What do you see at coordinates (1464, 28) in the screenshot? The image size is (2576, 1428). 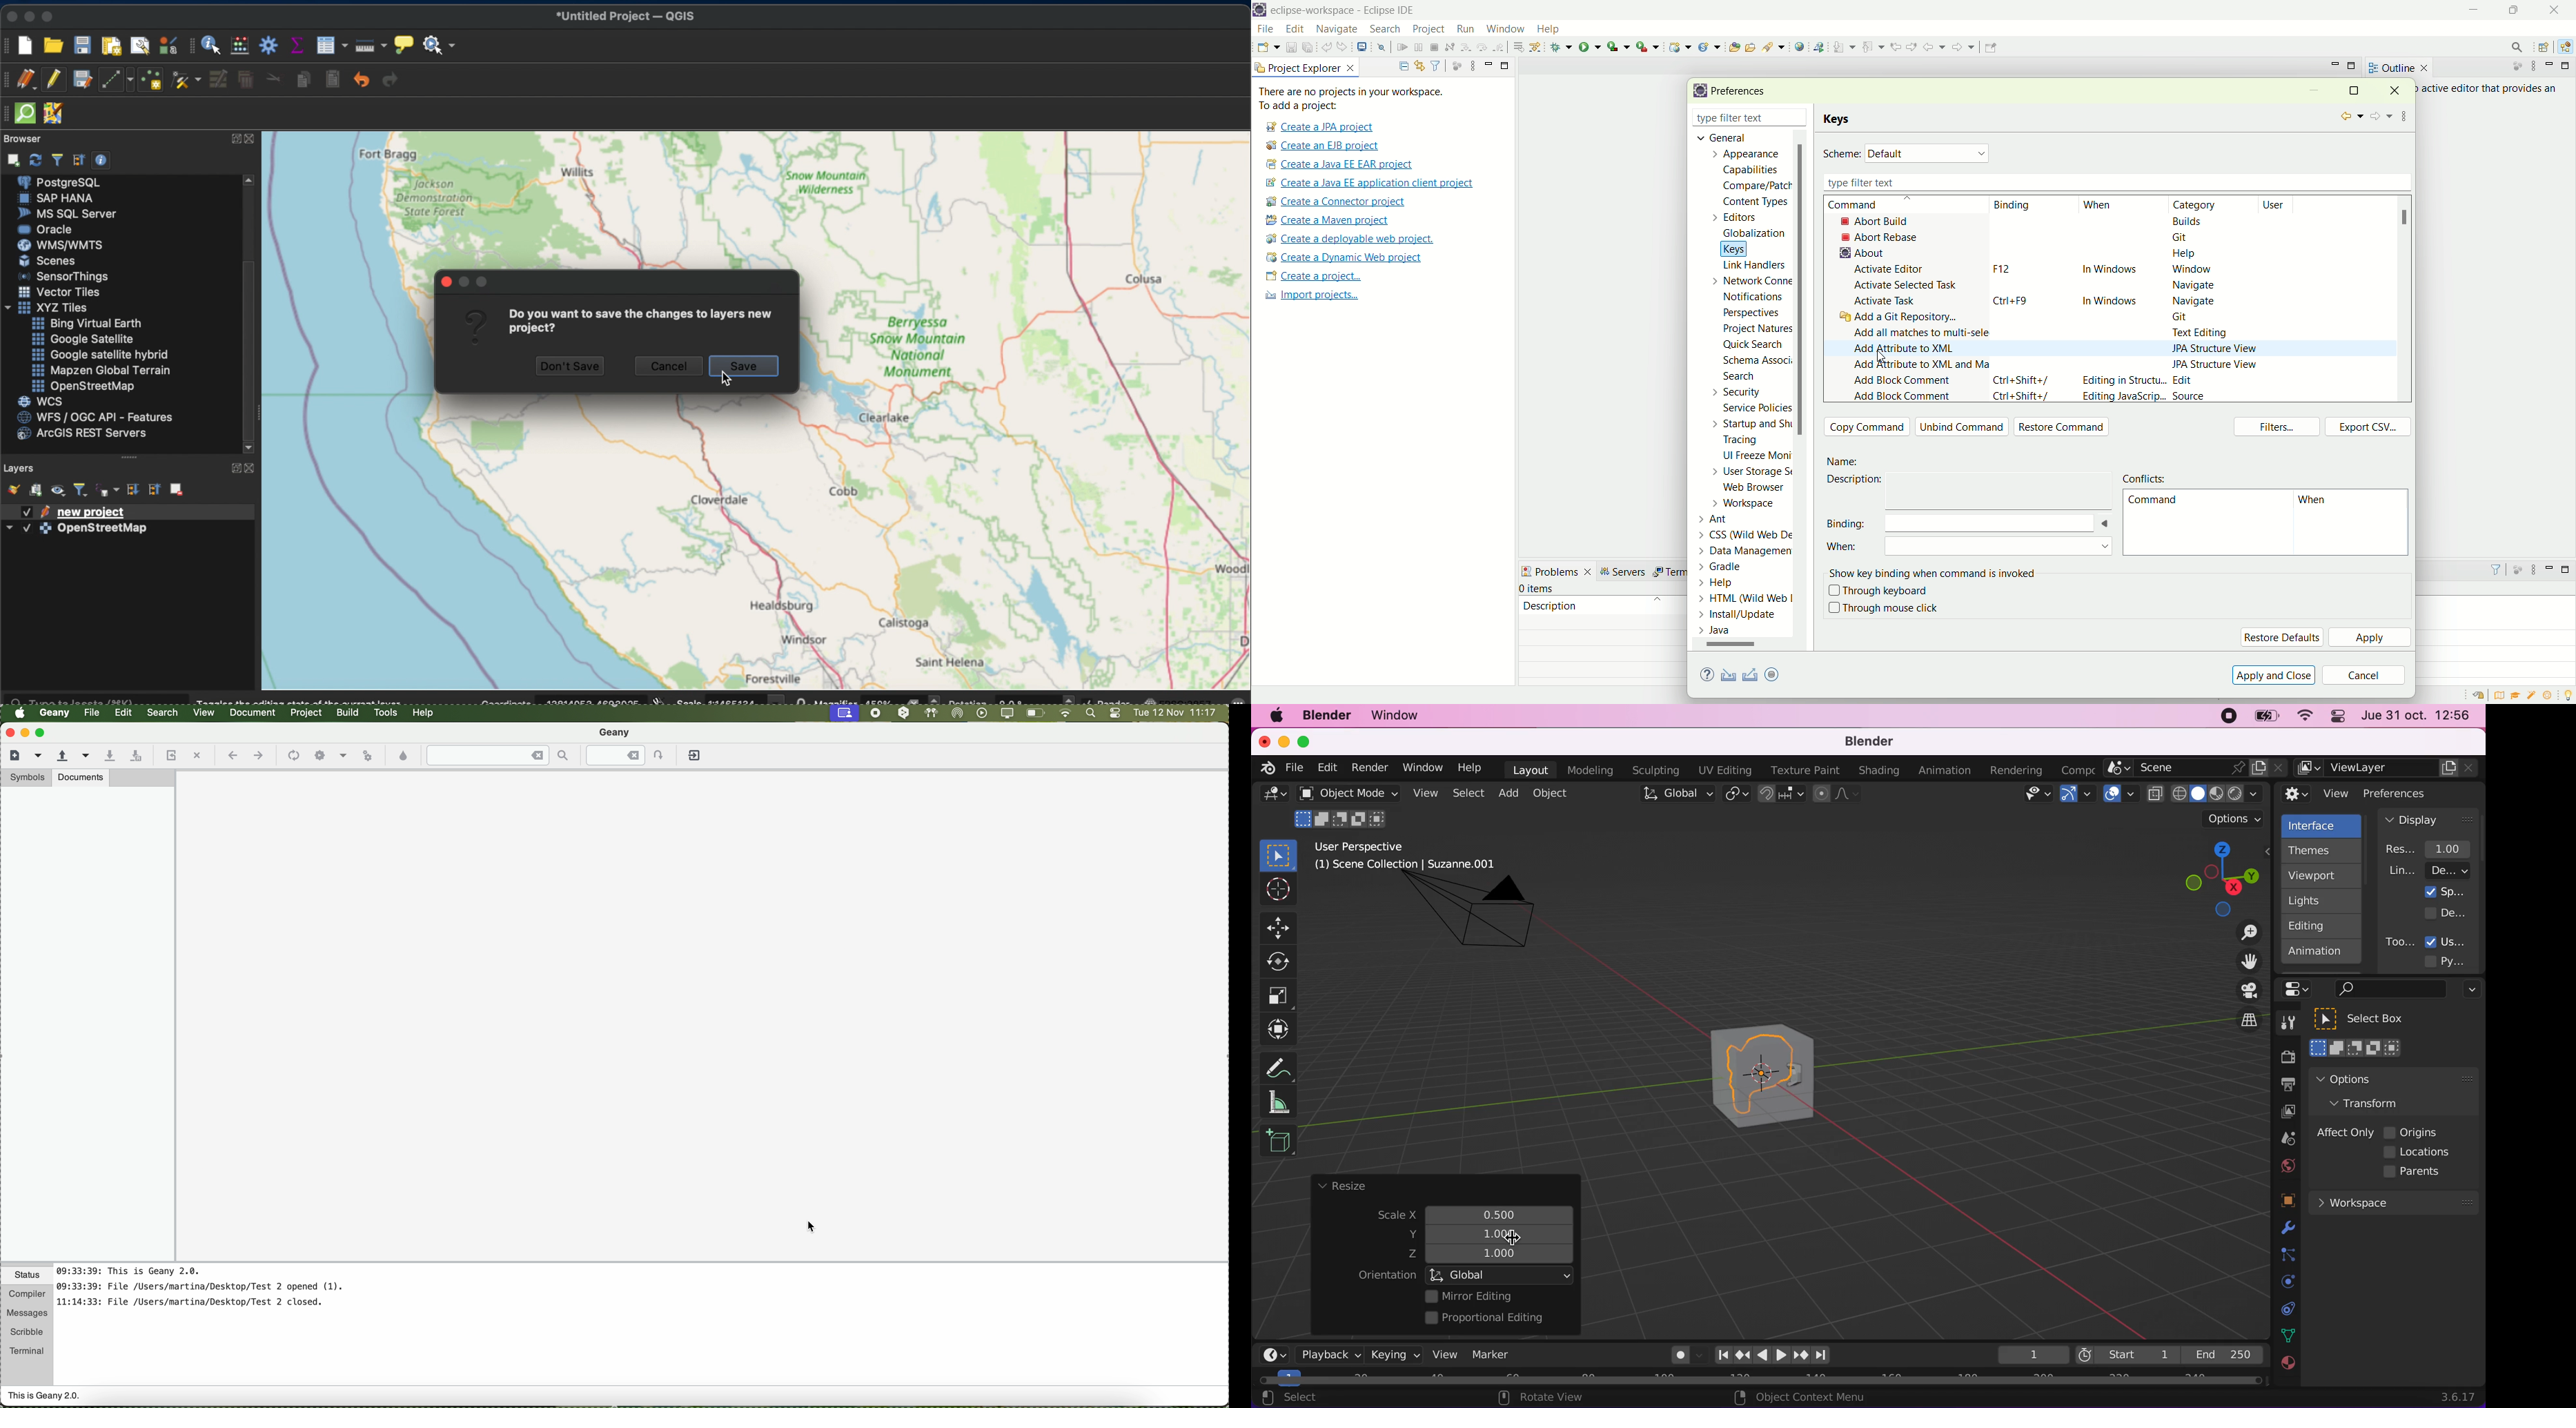 I see `run` at bounding box center [1464, 28].